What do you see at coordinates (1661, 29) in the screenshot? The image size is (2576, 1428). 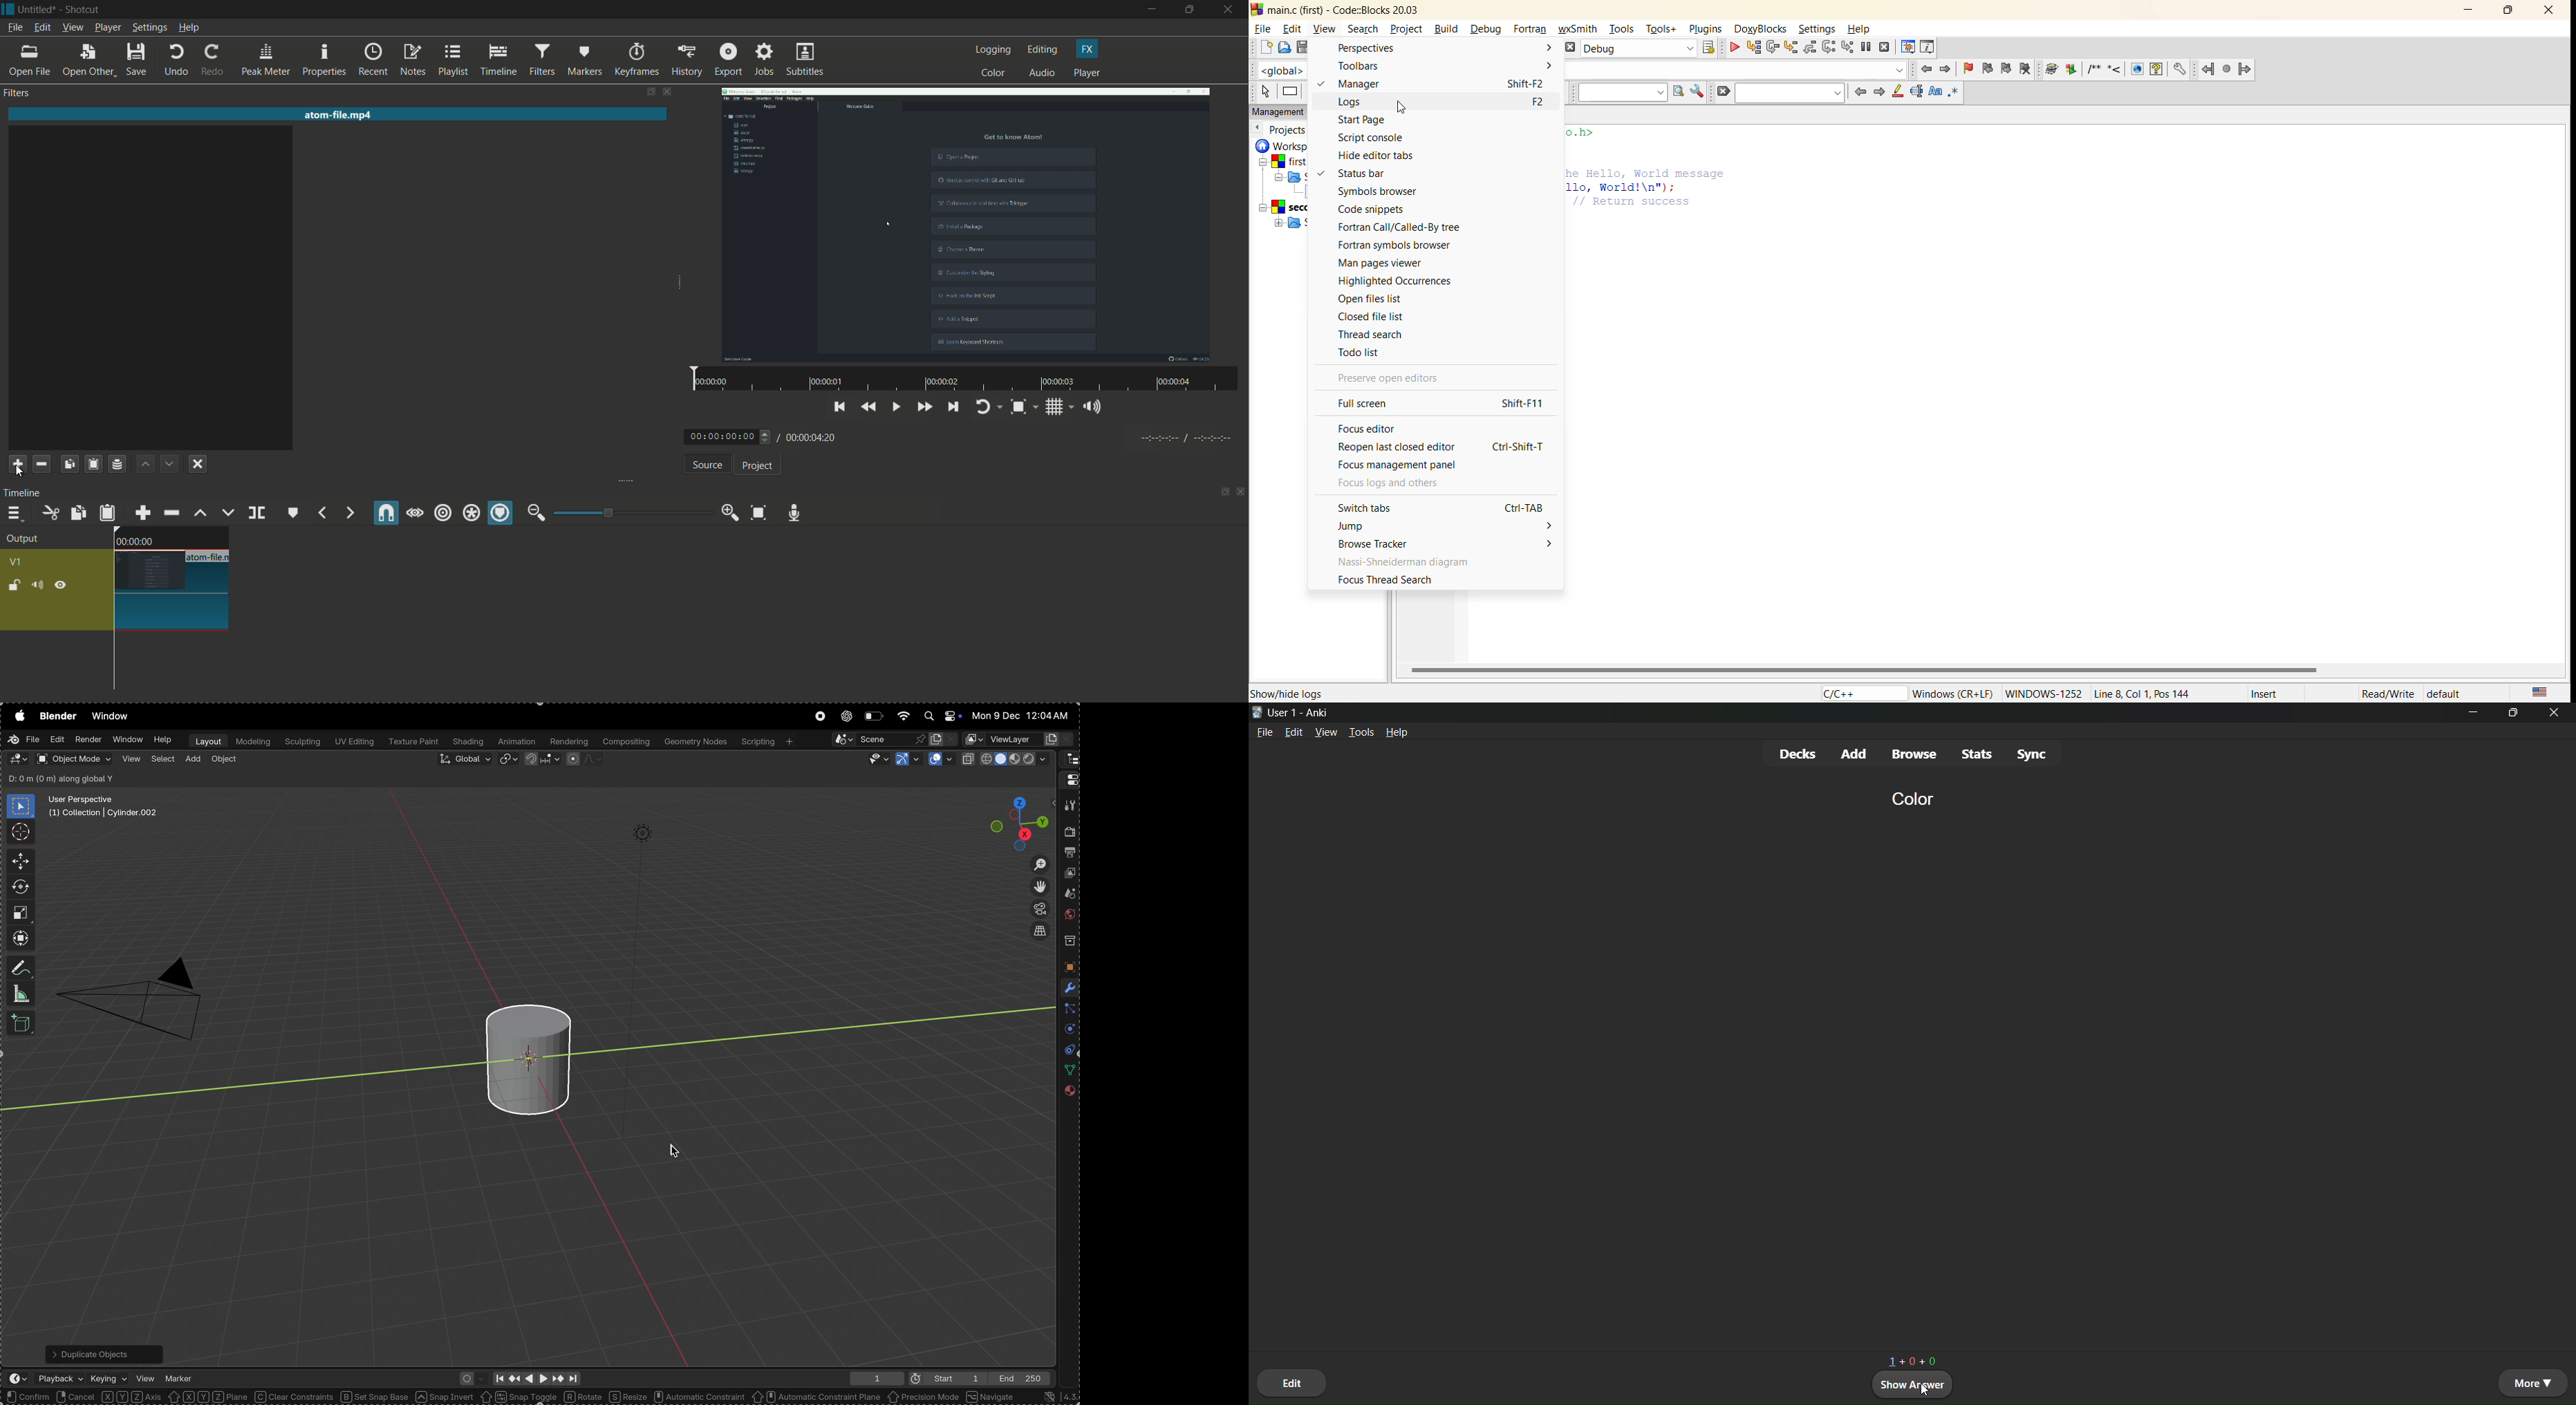 I see `tools+` at bounding box center [1661, 29].